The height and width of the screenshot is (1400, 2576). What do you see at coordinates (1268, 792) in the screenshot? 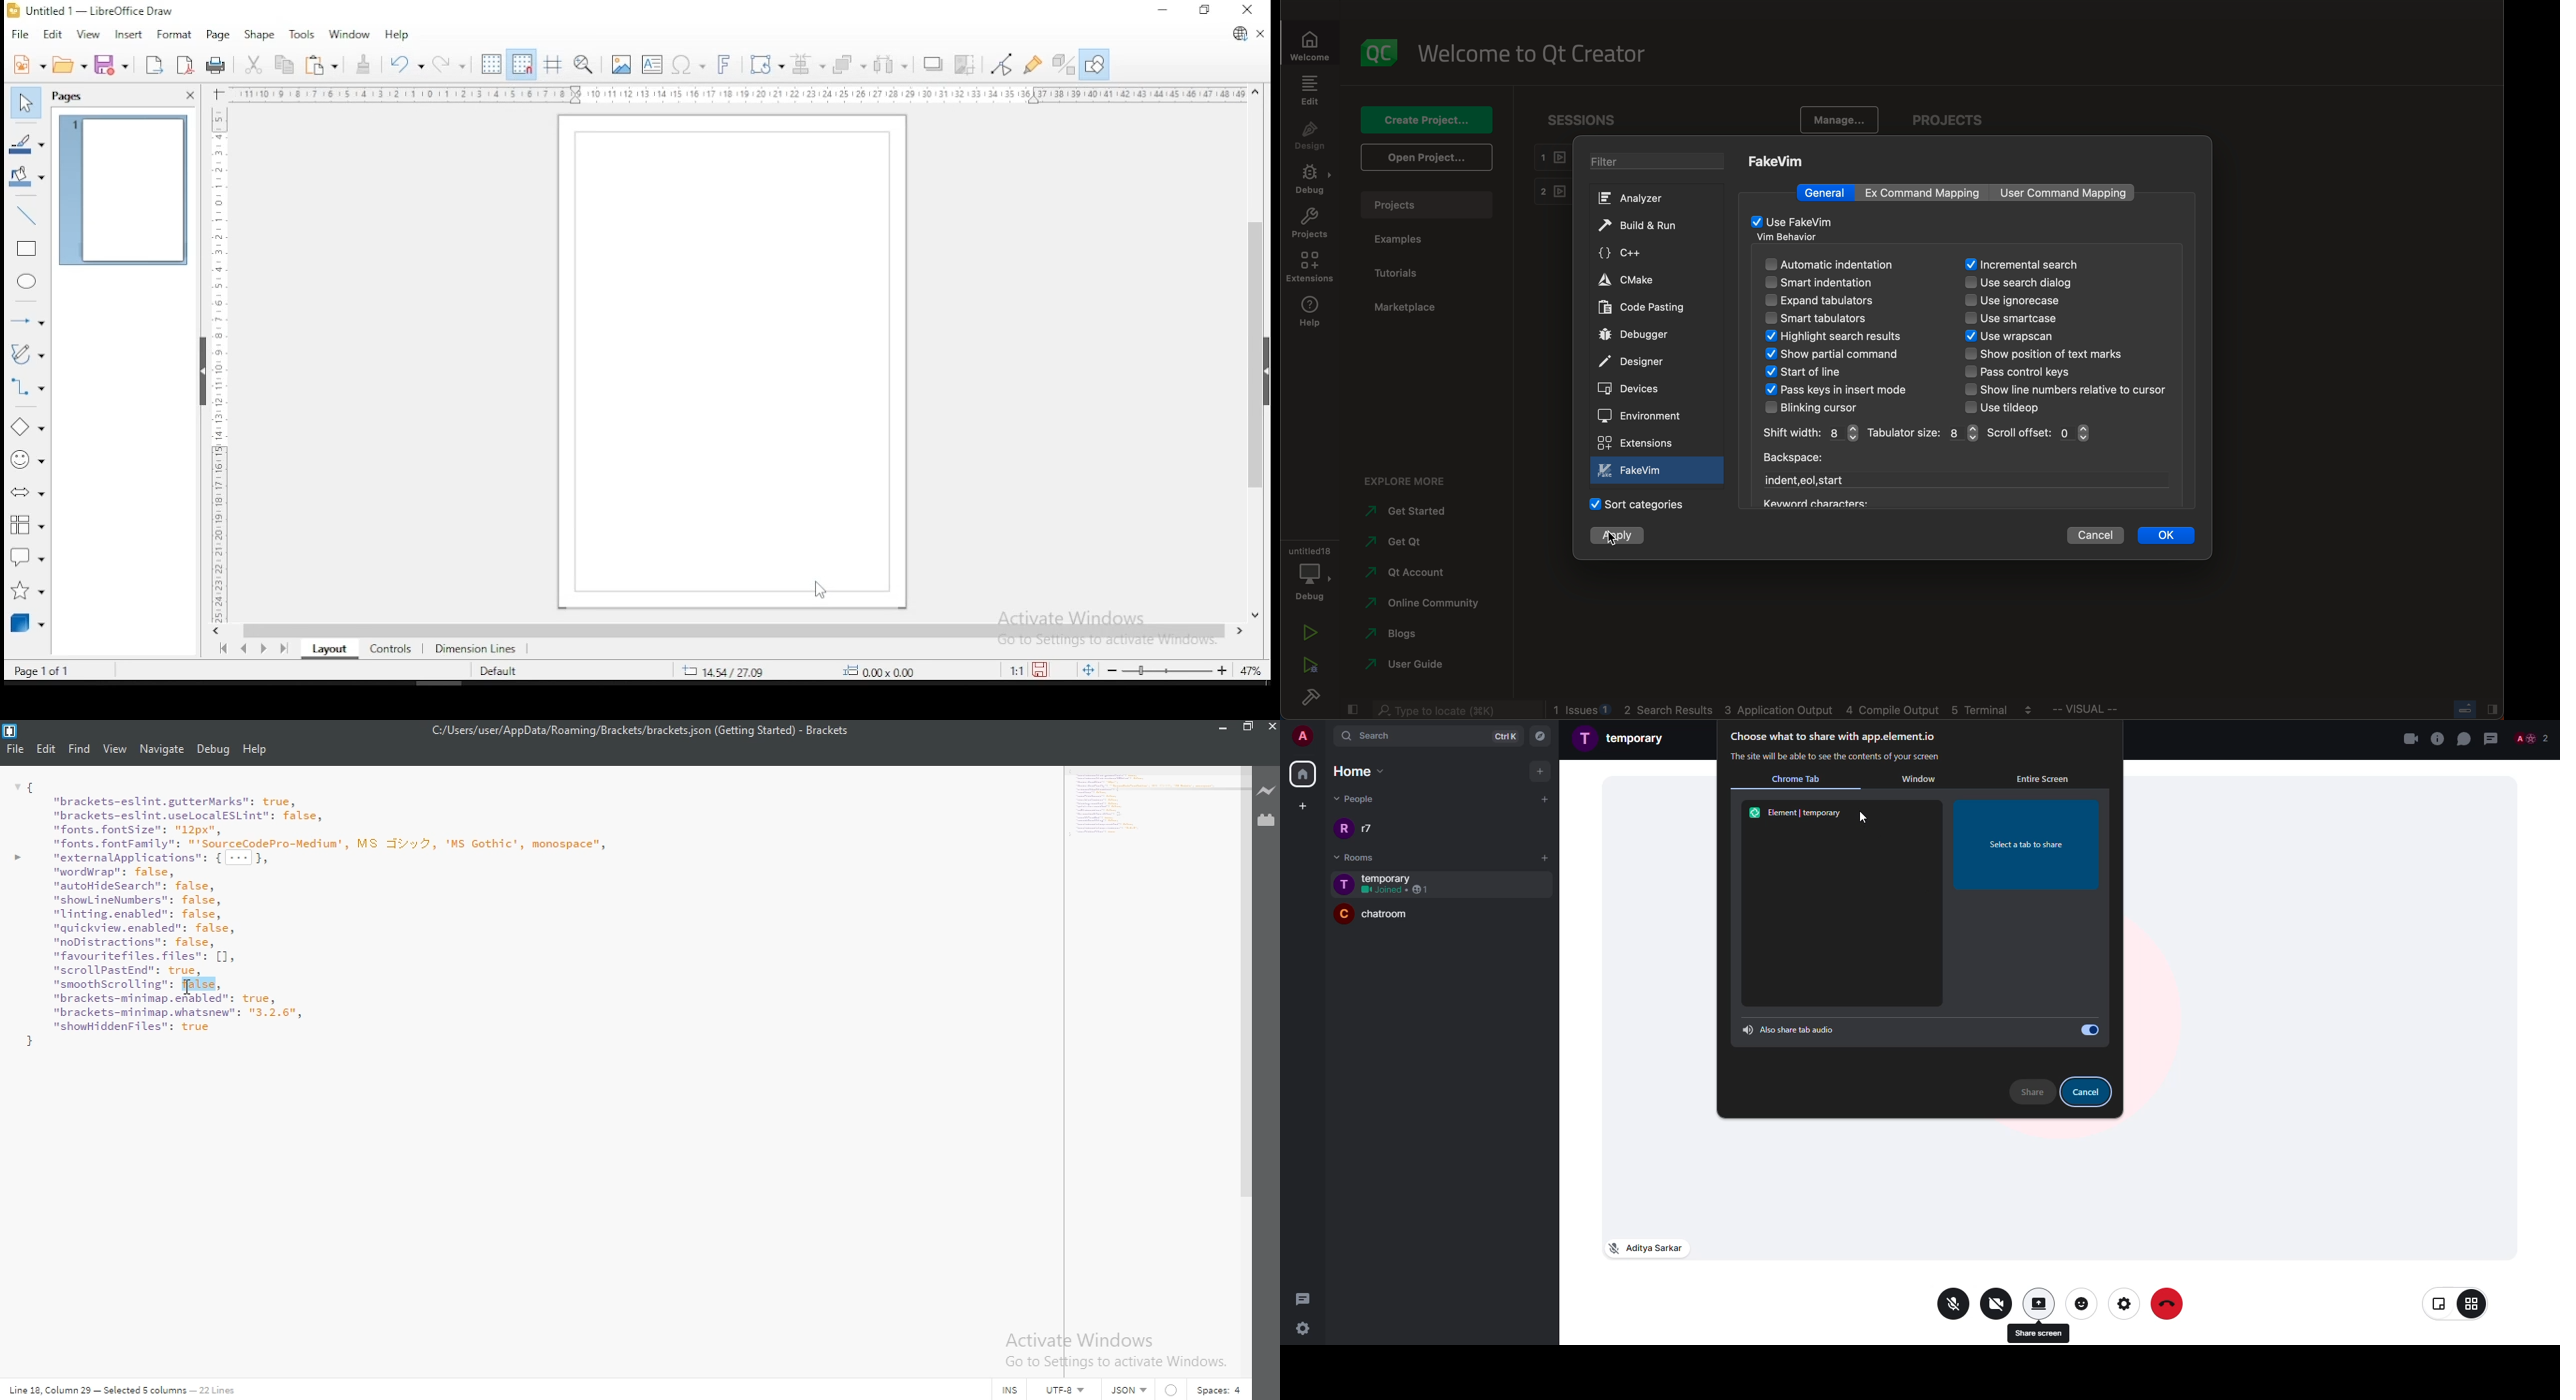
I see `Live preview` at bounding box center [1268, 792].